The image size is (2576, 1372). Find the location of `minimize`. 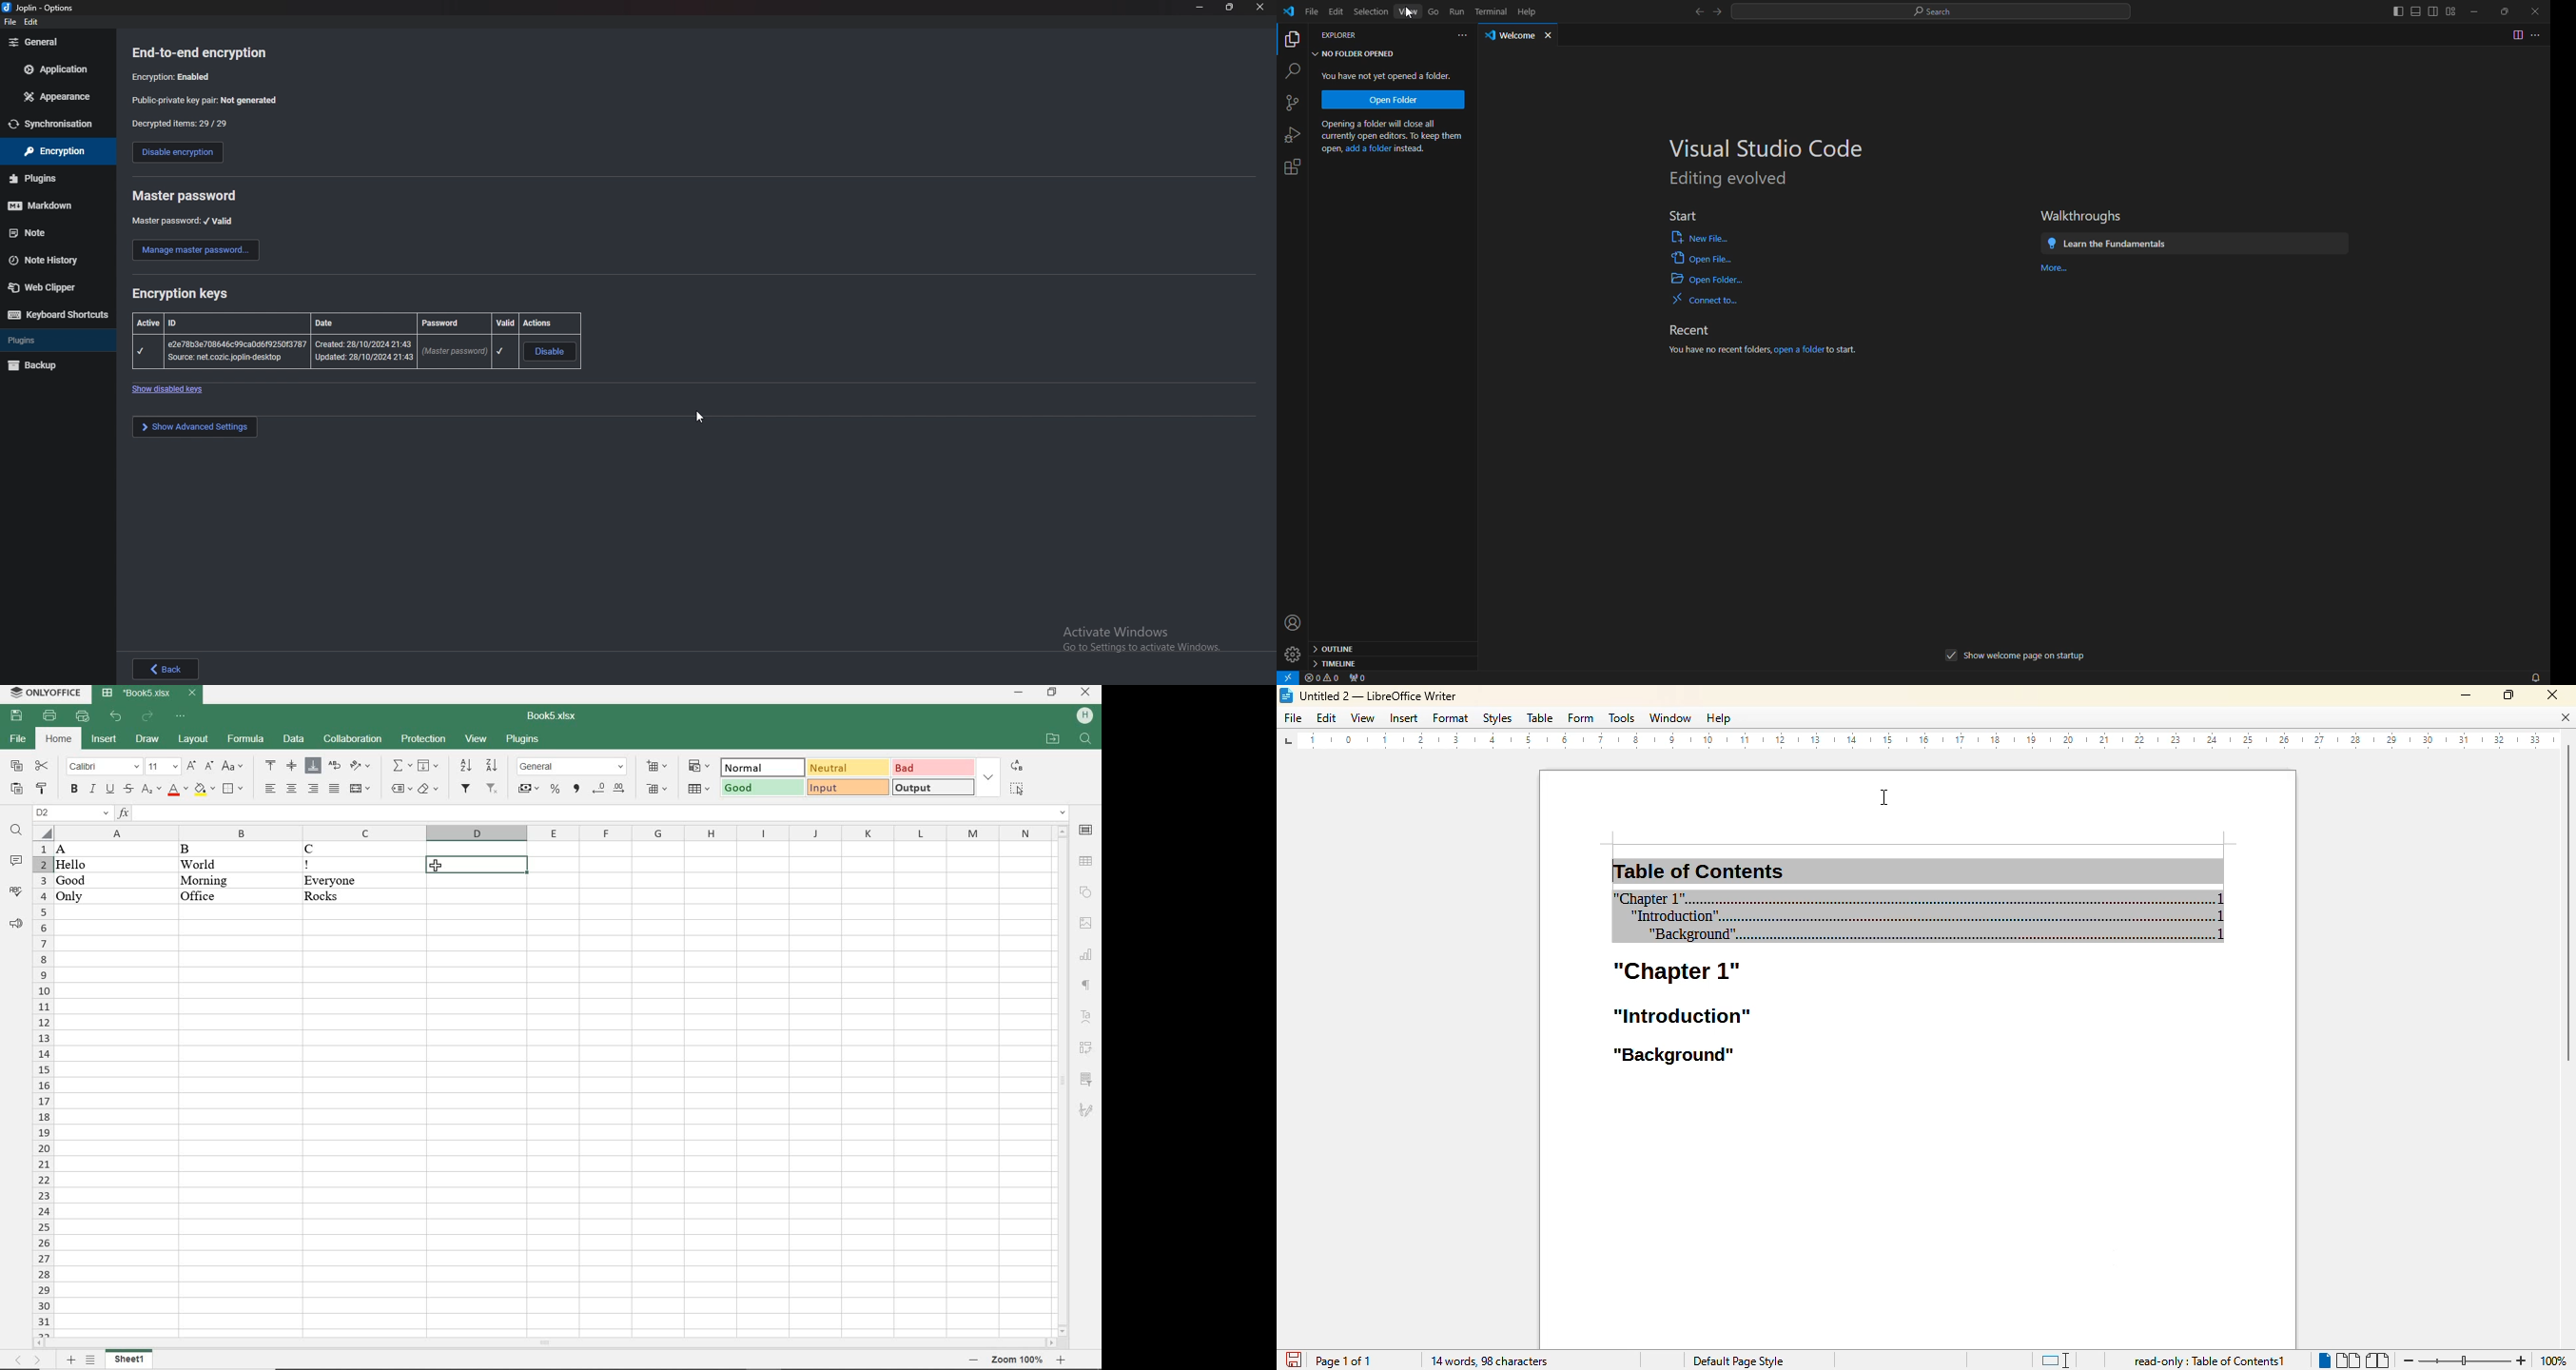

minimize is located at coordinates (2467, 695).